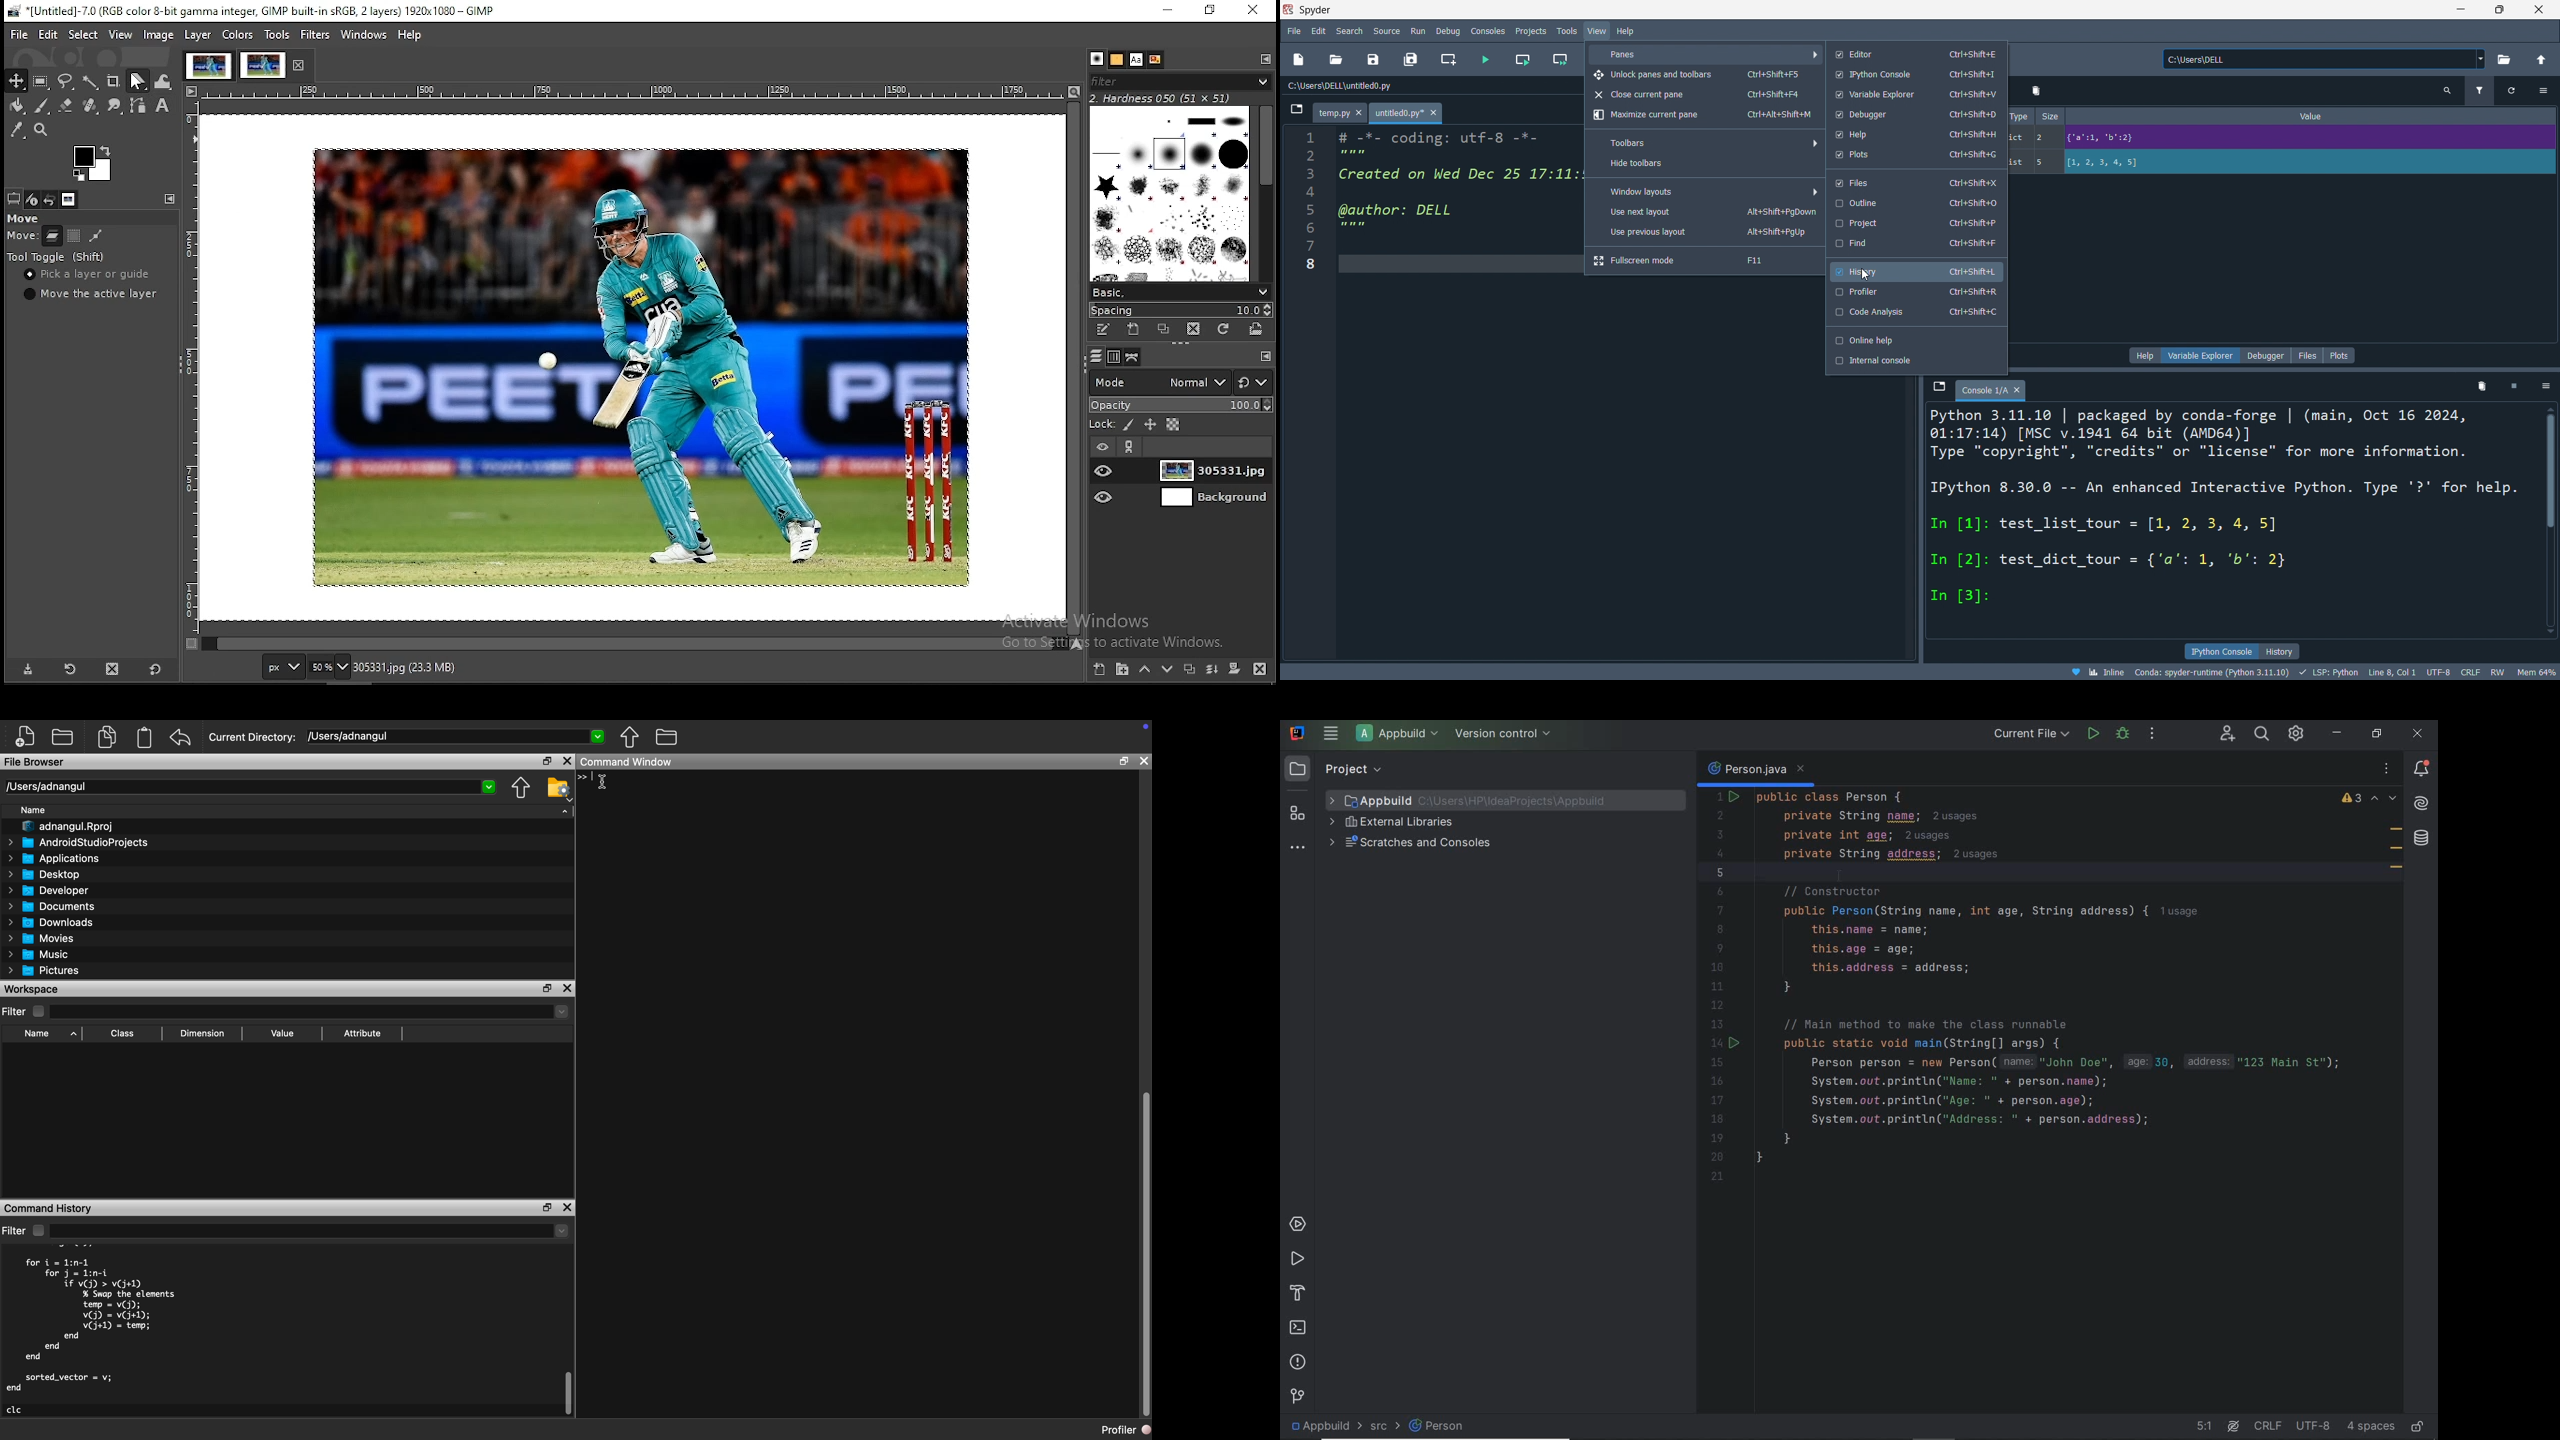  Describe the element at coordinates (1916, 313) in the screenshot. I see `code analysis` at that location.